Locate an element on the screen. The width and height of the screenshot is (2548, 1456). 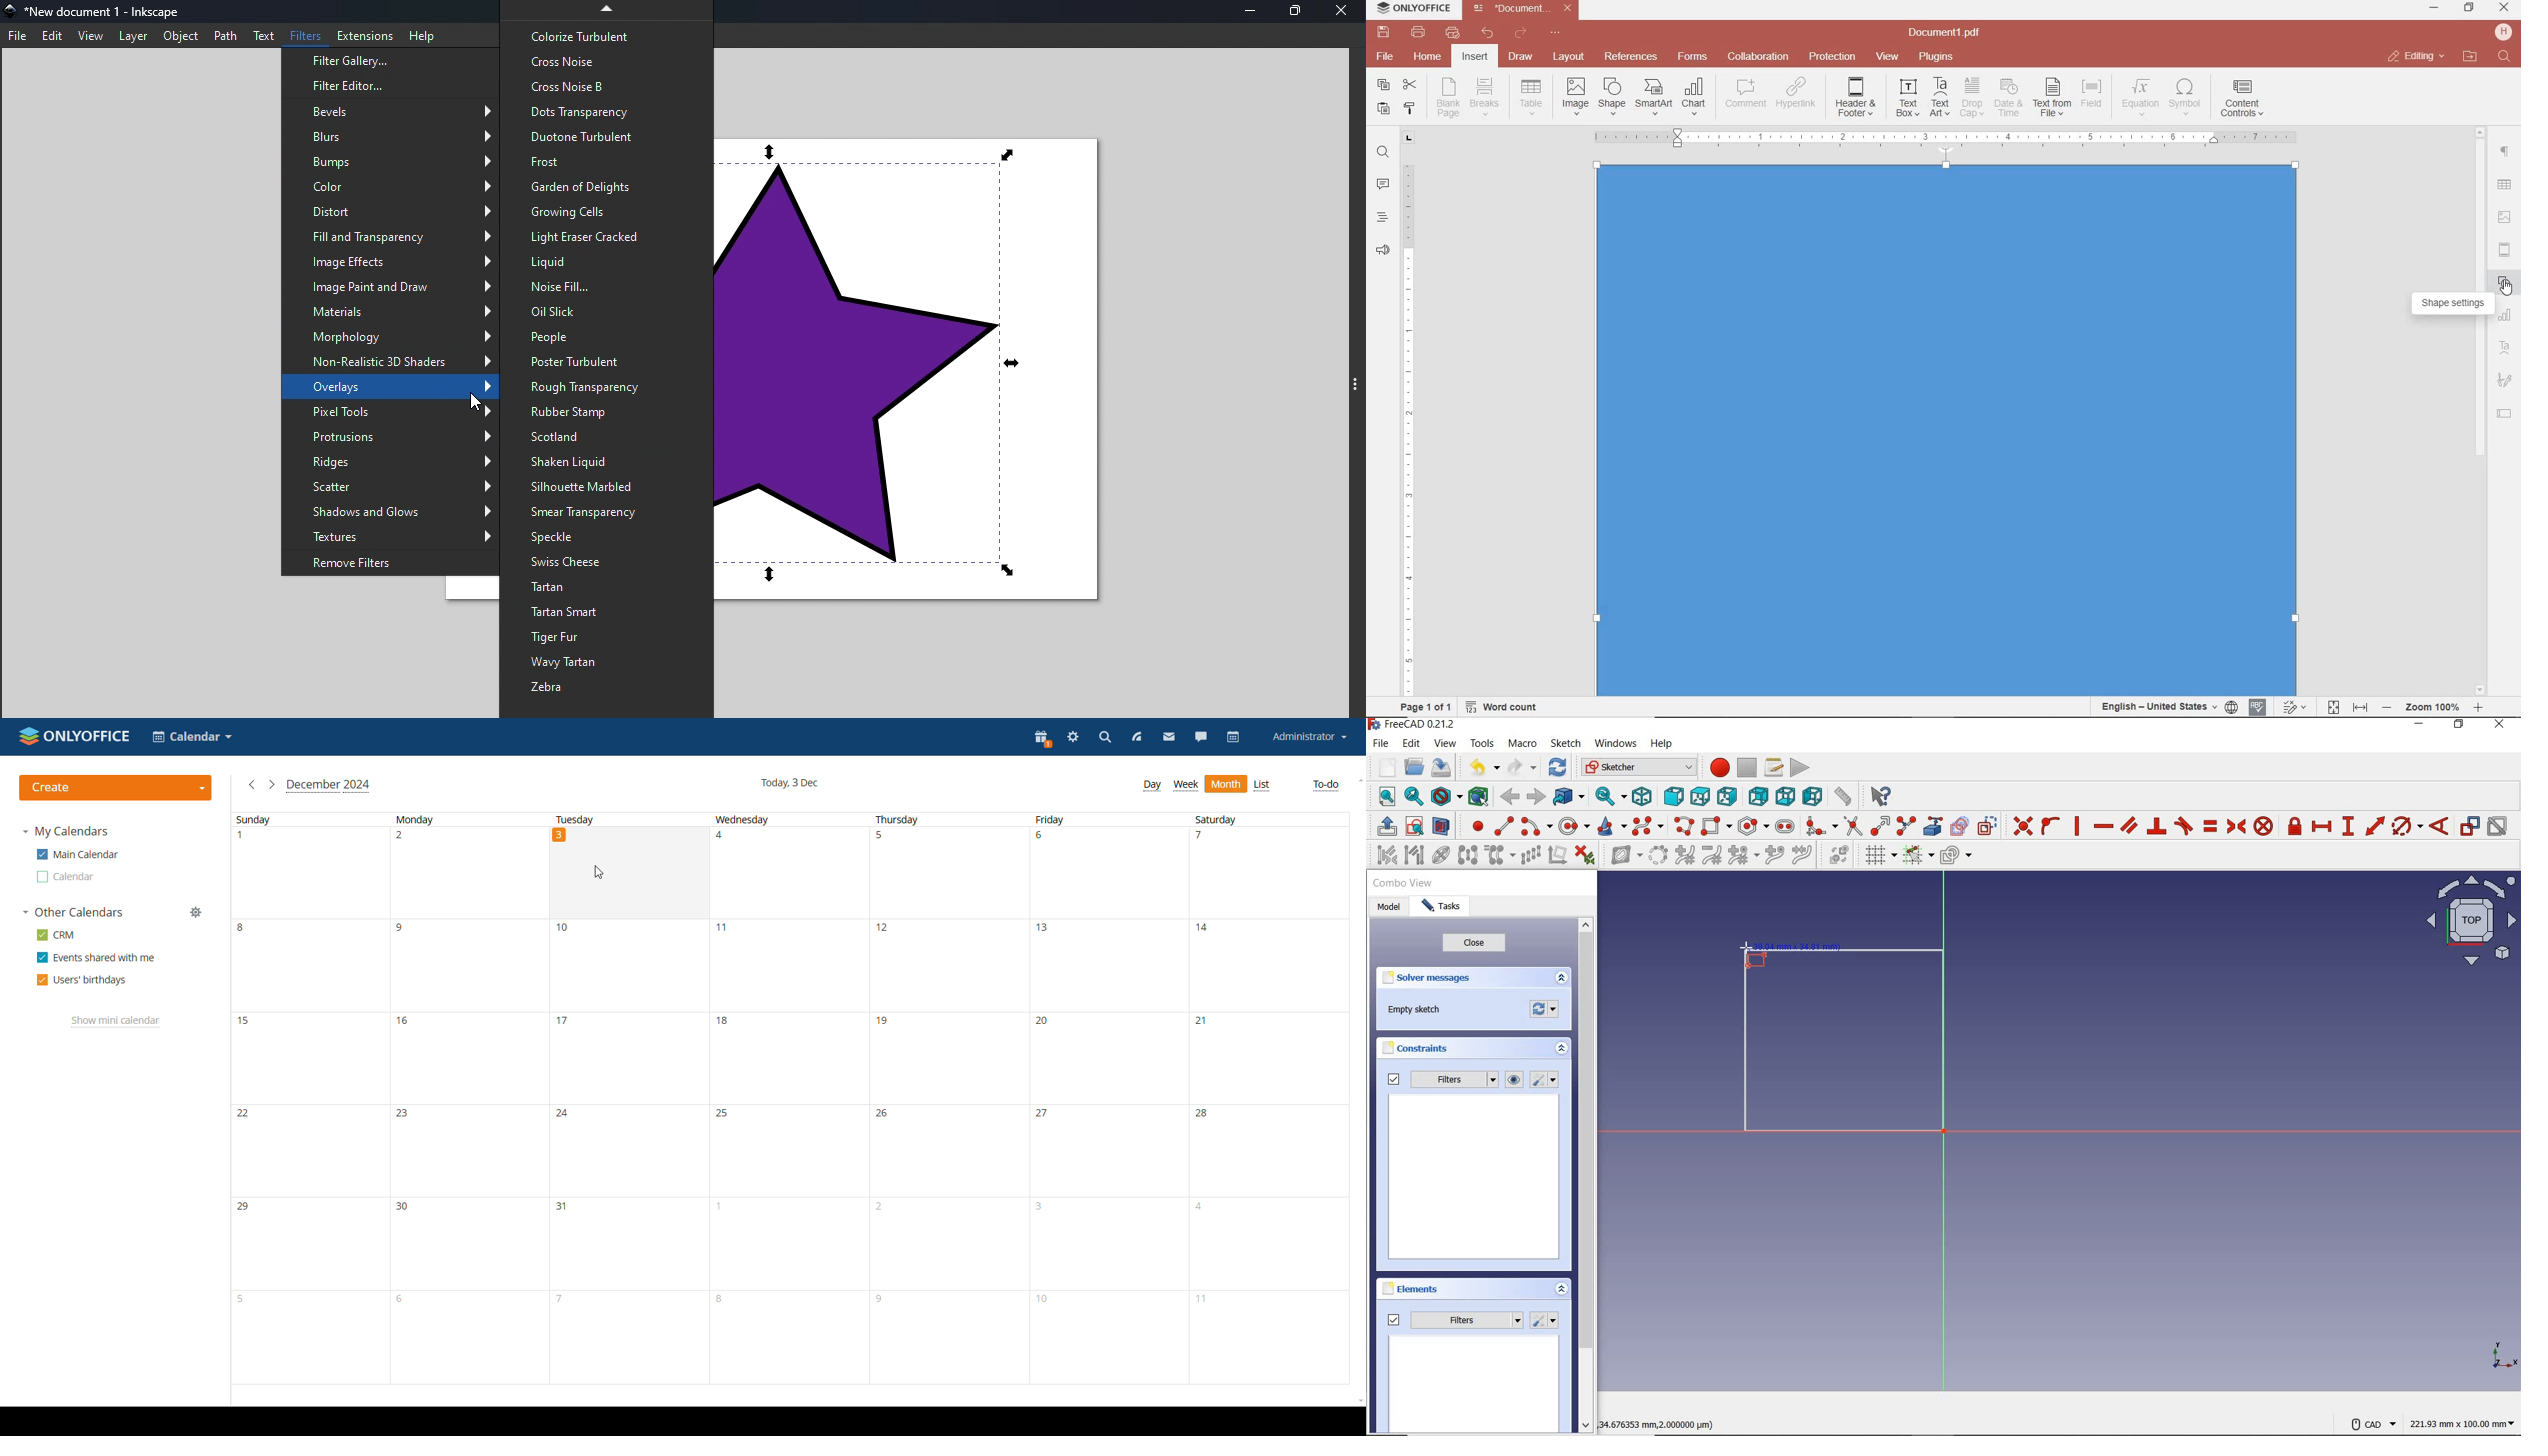
filters is located at coordinates (1441, 1080).